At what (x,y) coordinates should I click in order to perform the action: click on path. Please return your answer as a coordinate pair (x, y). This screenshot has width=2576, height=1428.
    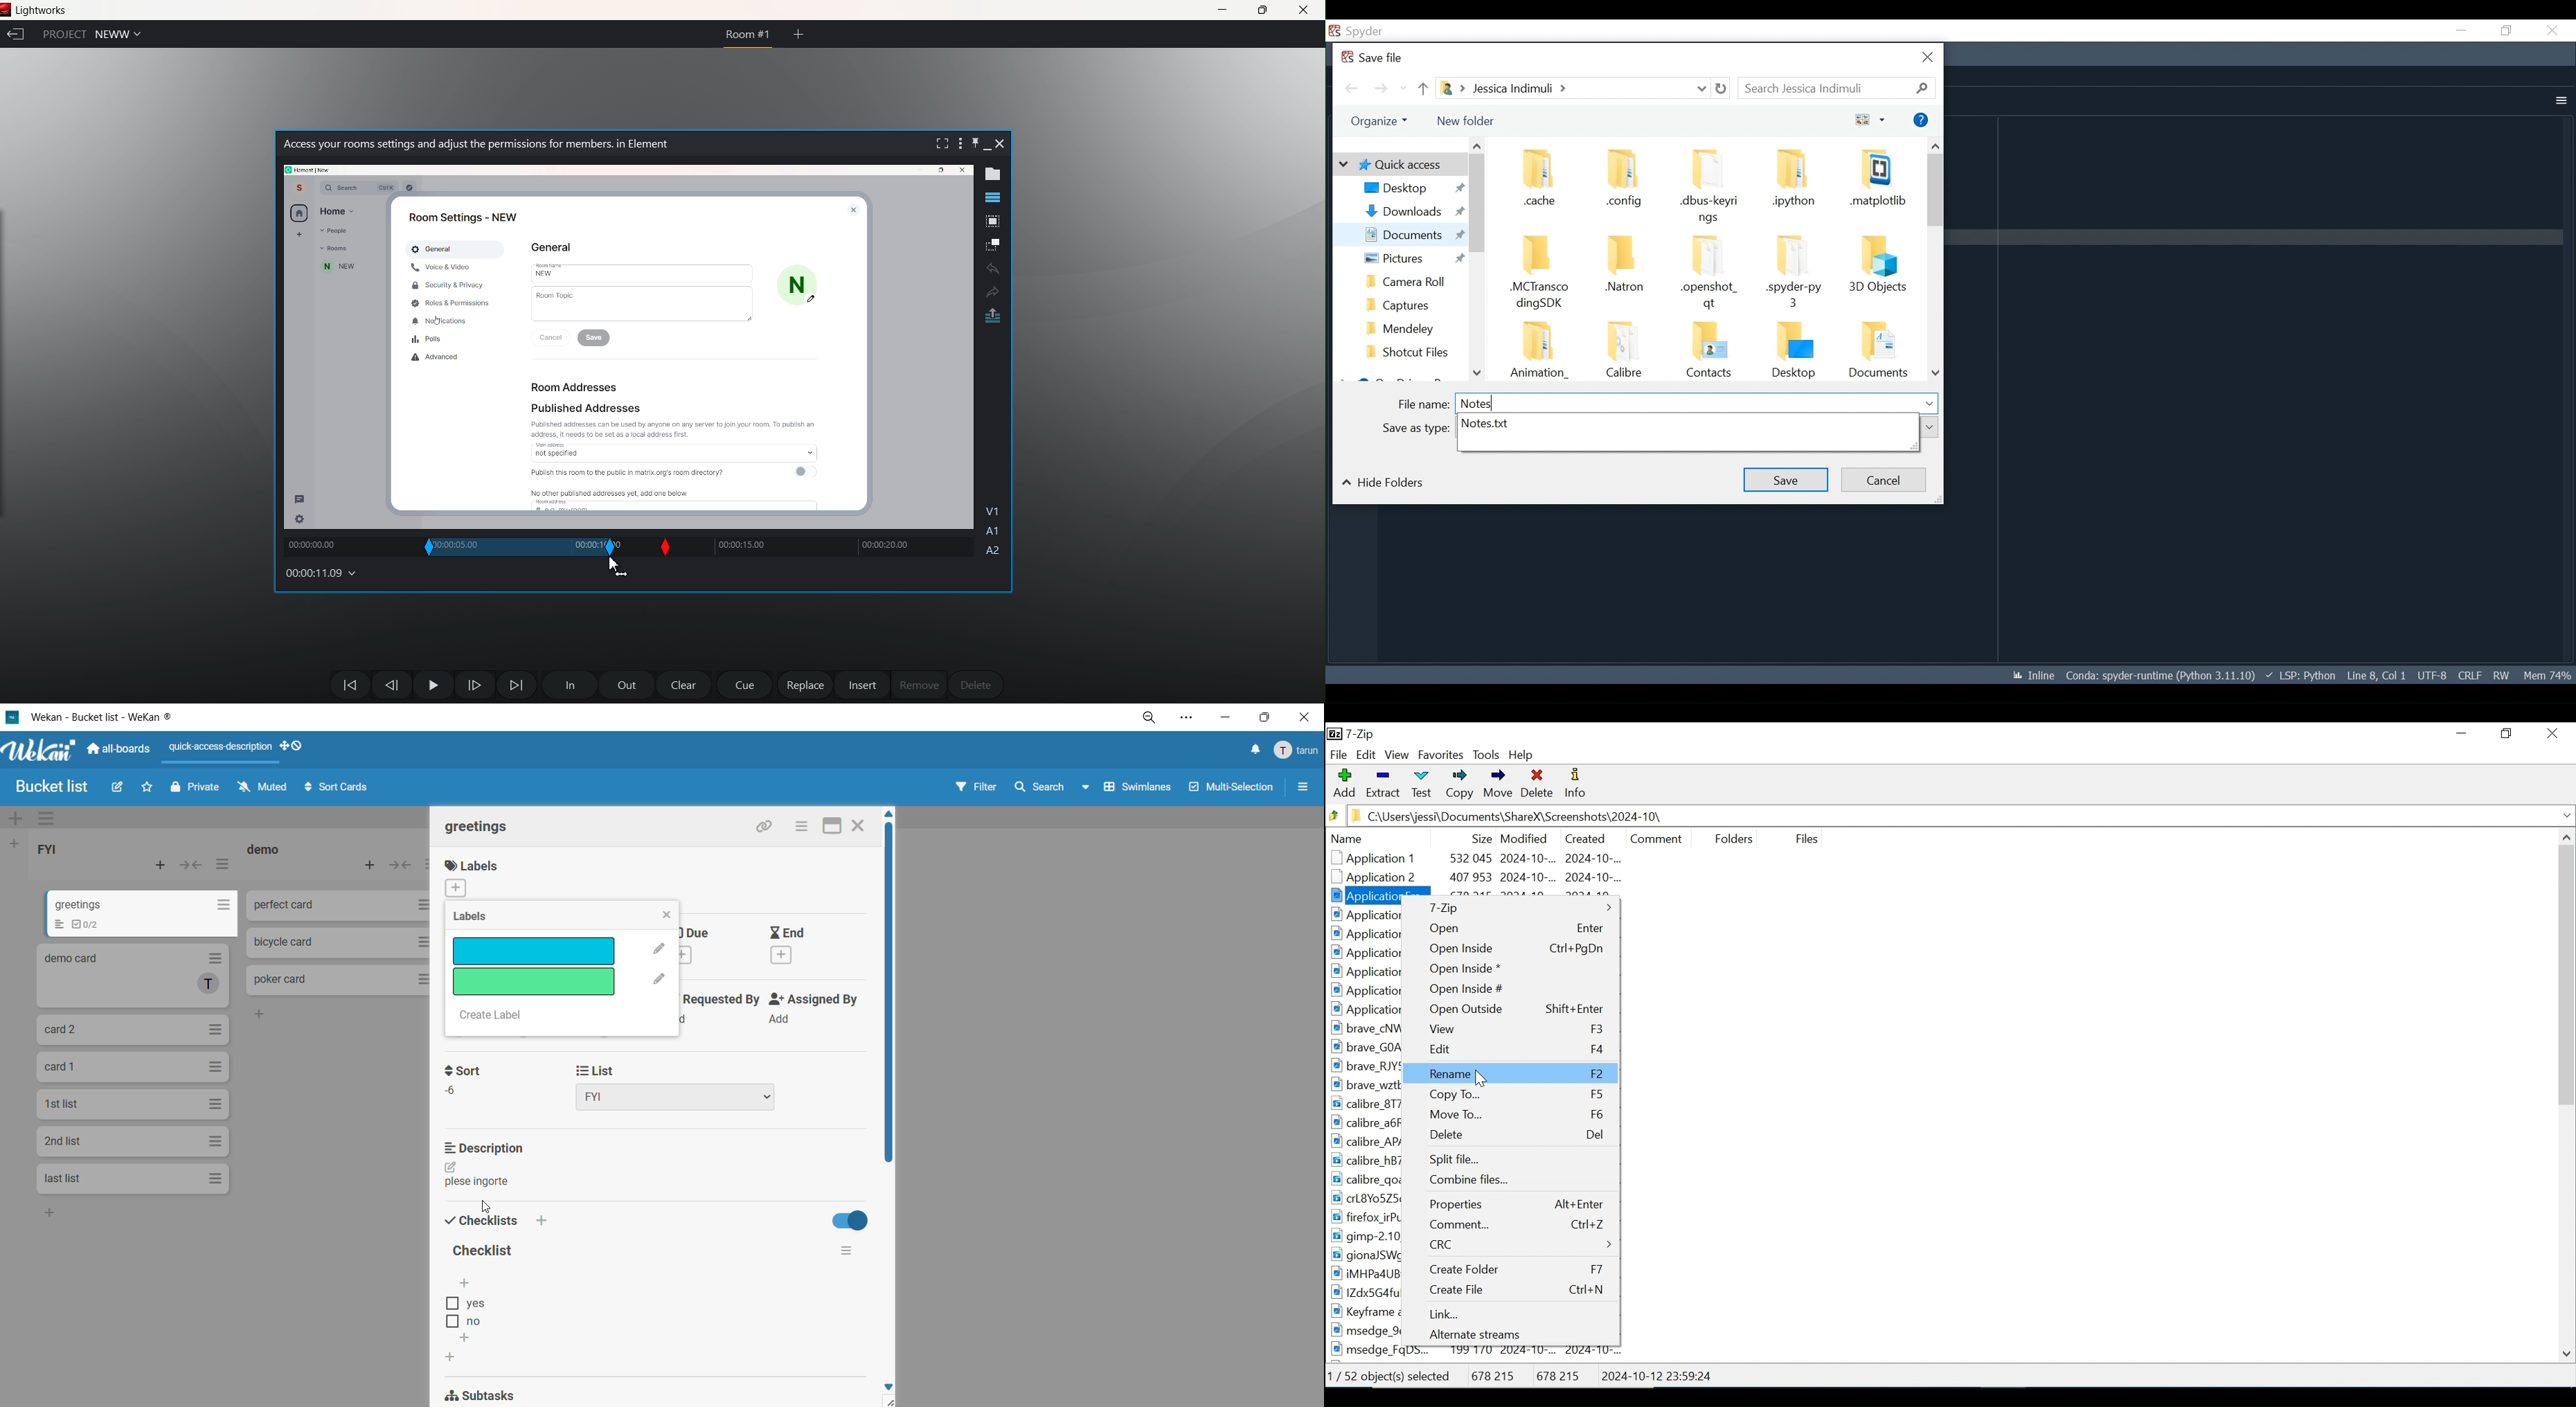
    Looking at the image, I should click on (307, 169).